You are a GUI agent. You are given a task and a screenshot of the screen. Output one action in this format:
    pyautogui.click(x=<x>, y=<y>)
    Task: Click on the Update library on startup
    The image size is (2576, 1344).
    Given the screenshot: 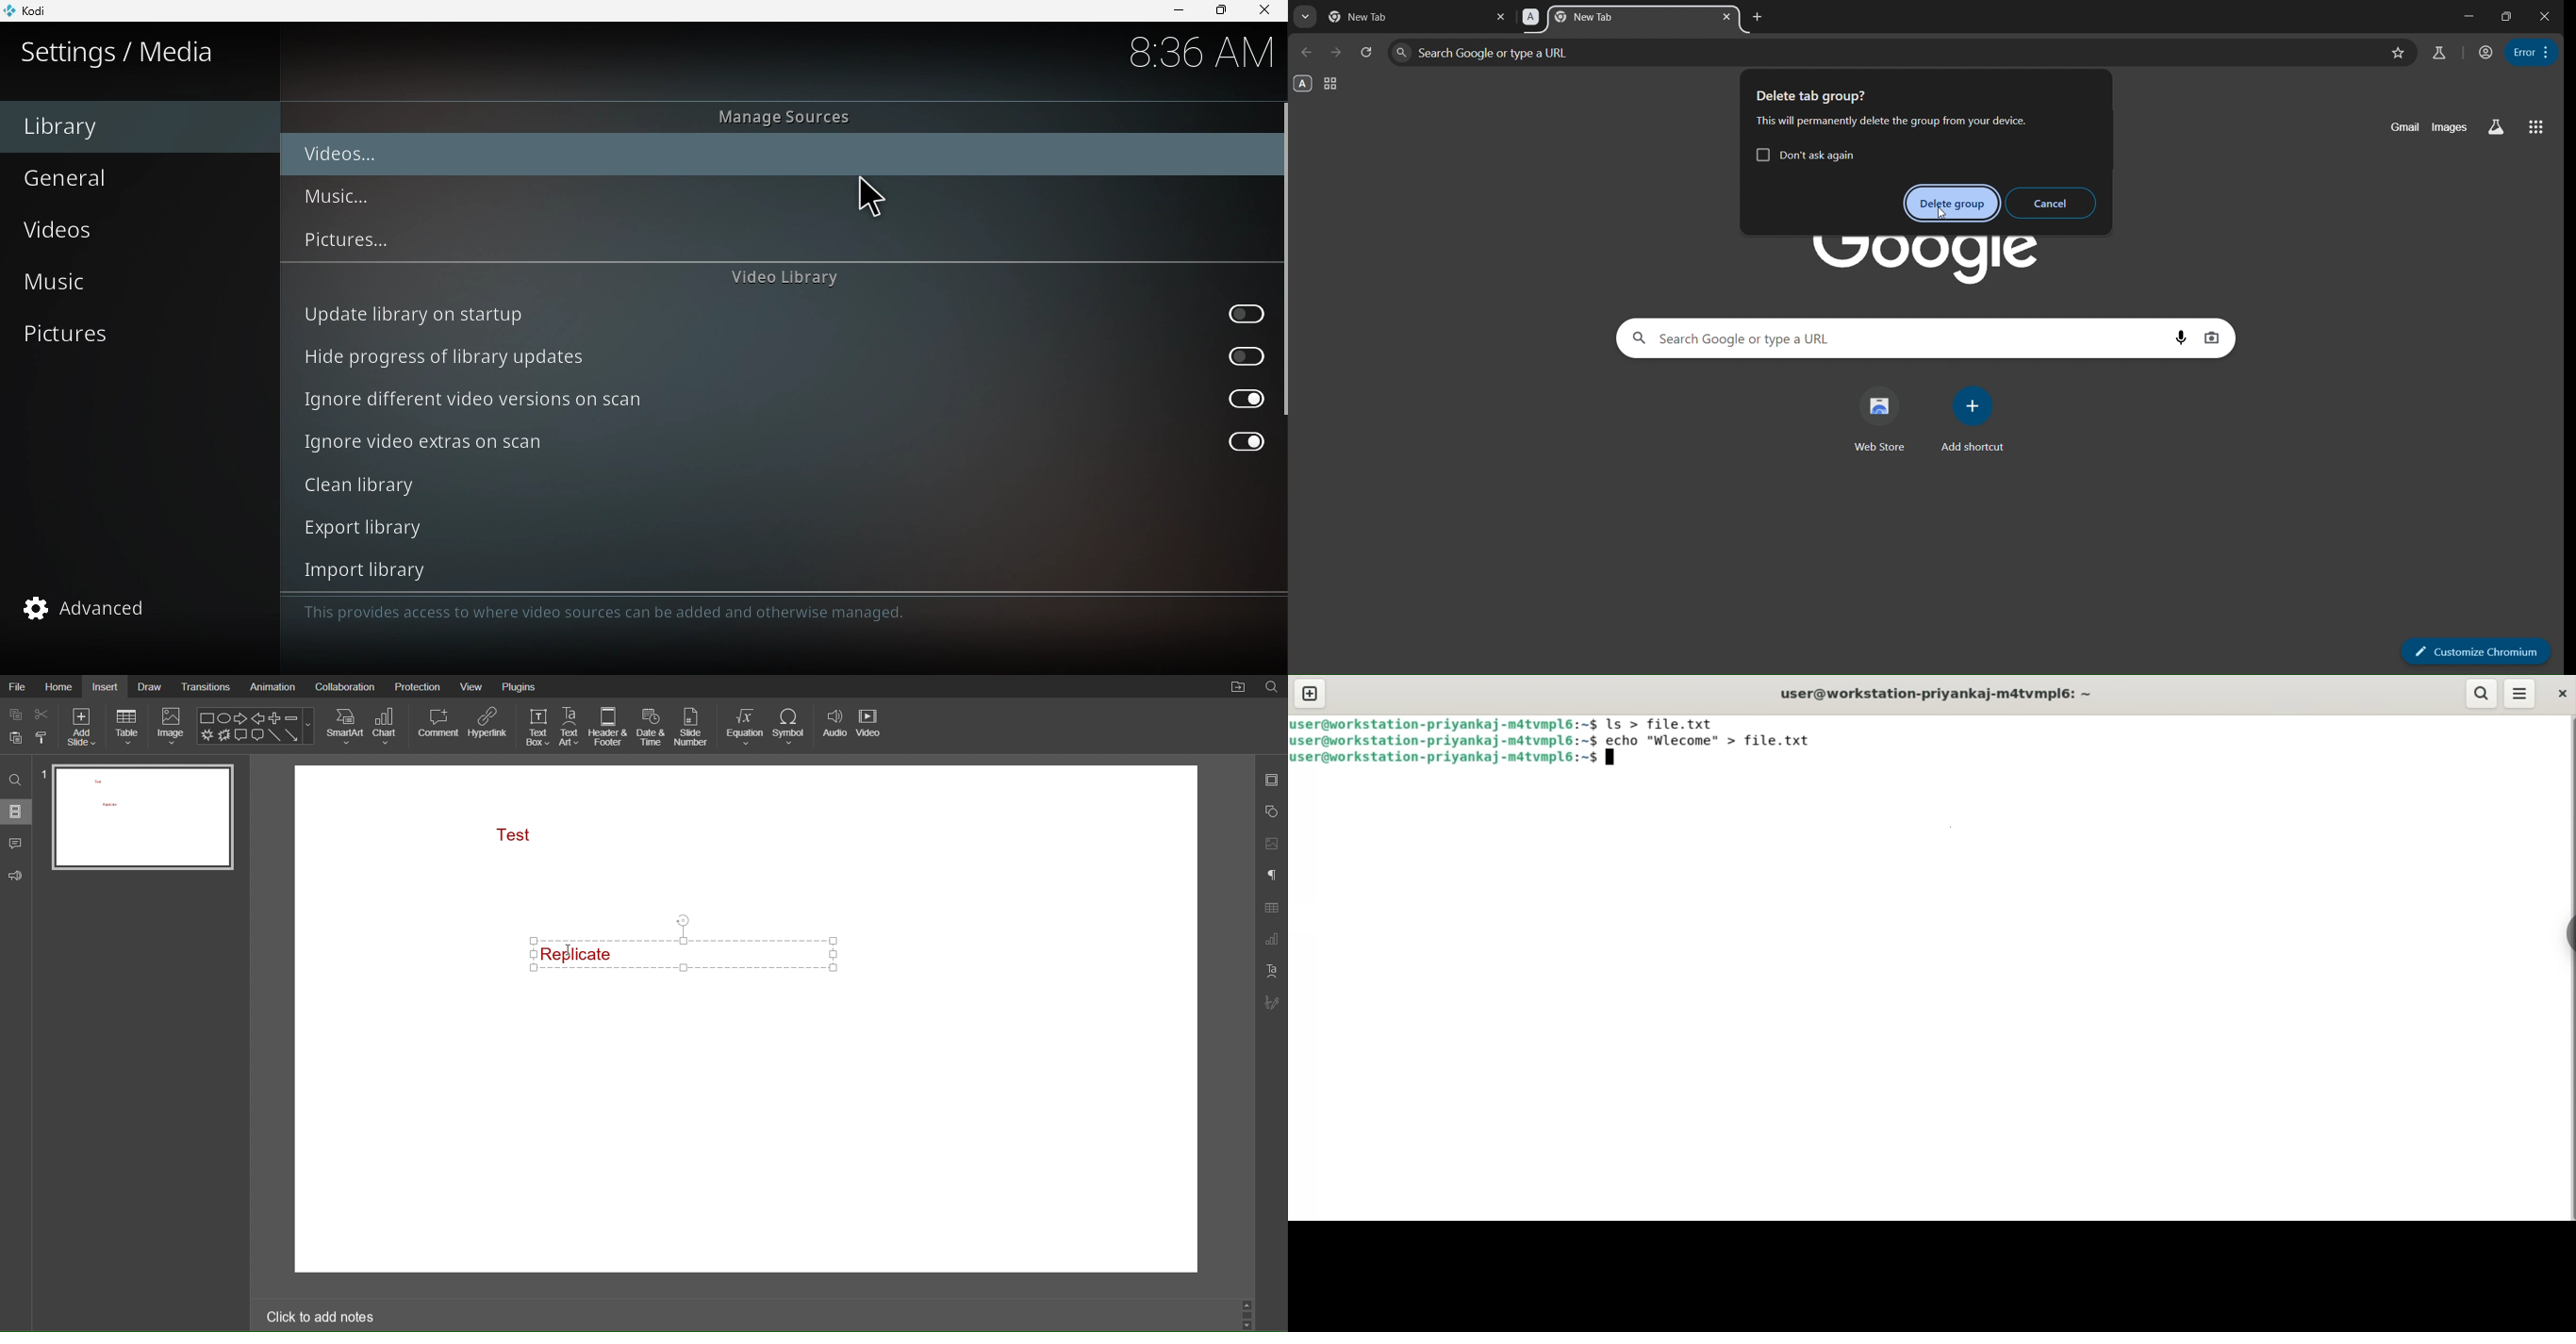 What is the action you would take?
    pyautogui.click(x=783, y=314)
    